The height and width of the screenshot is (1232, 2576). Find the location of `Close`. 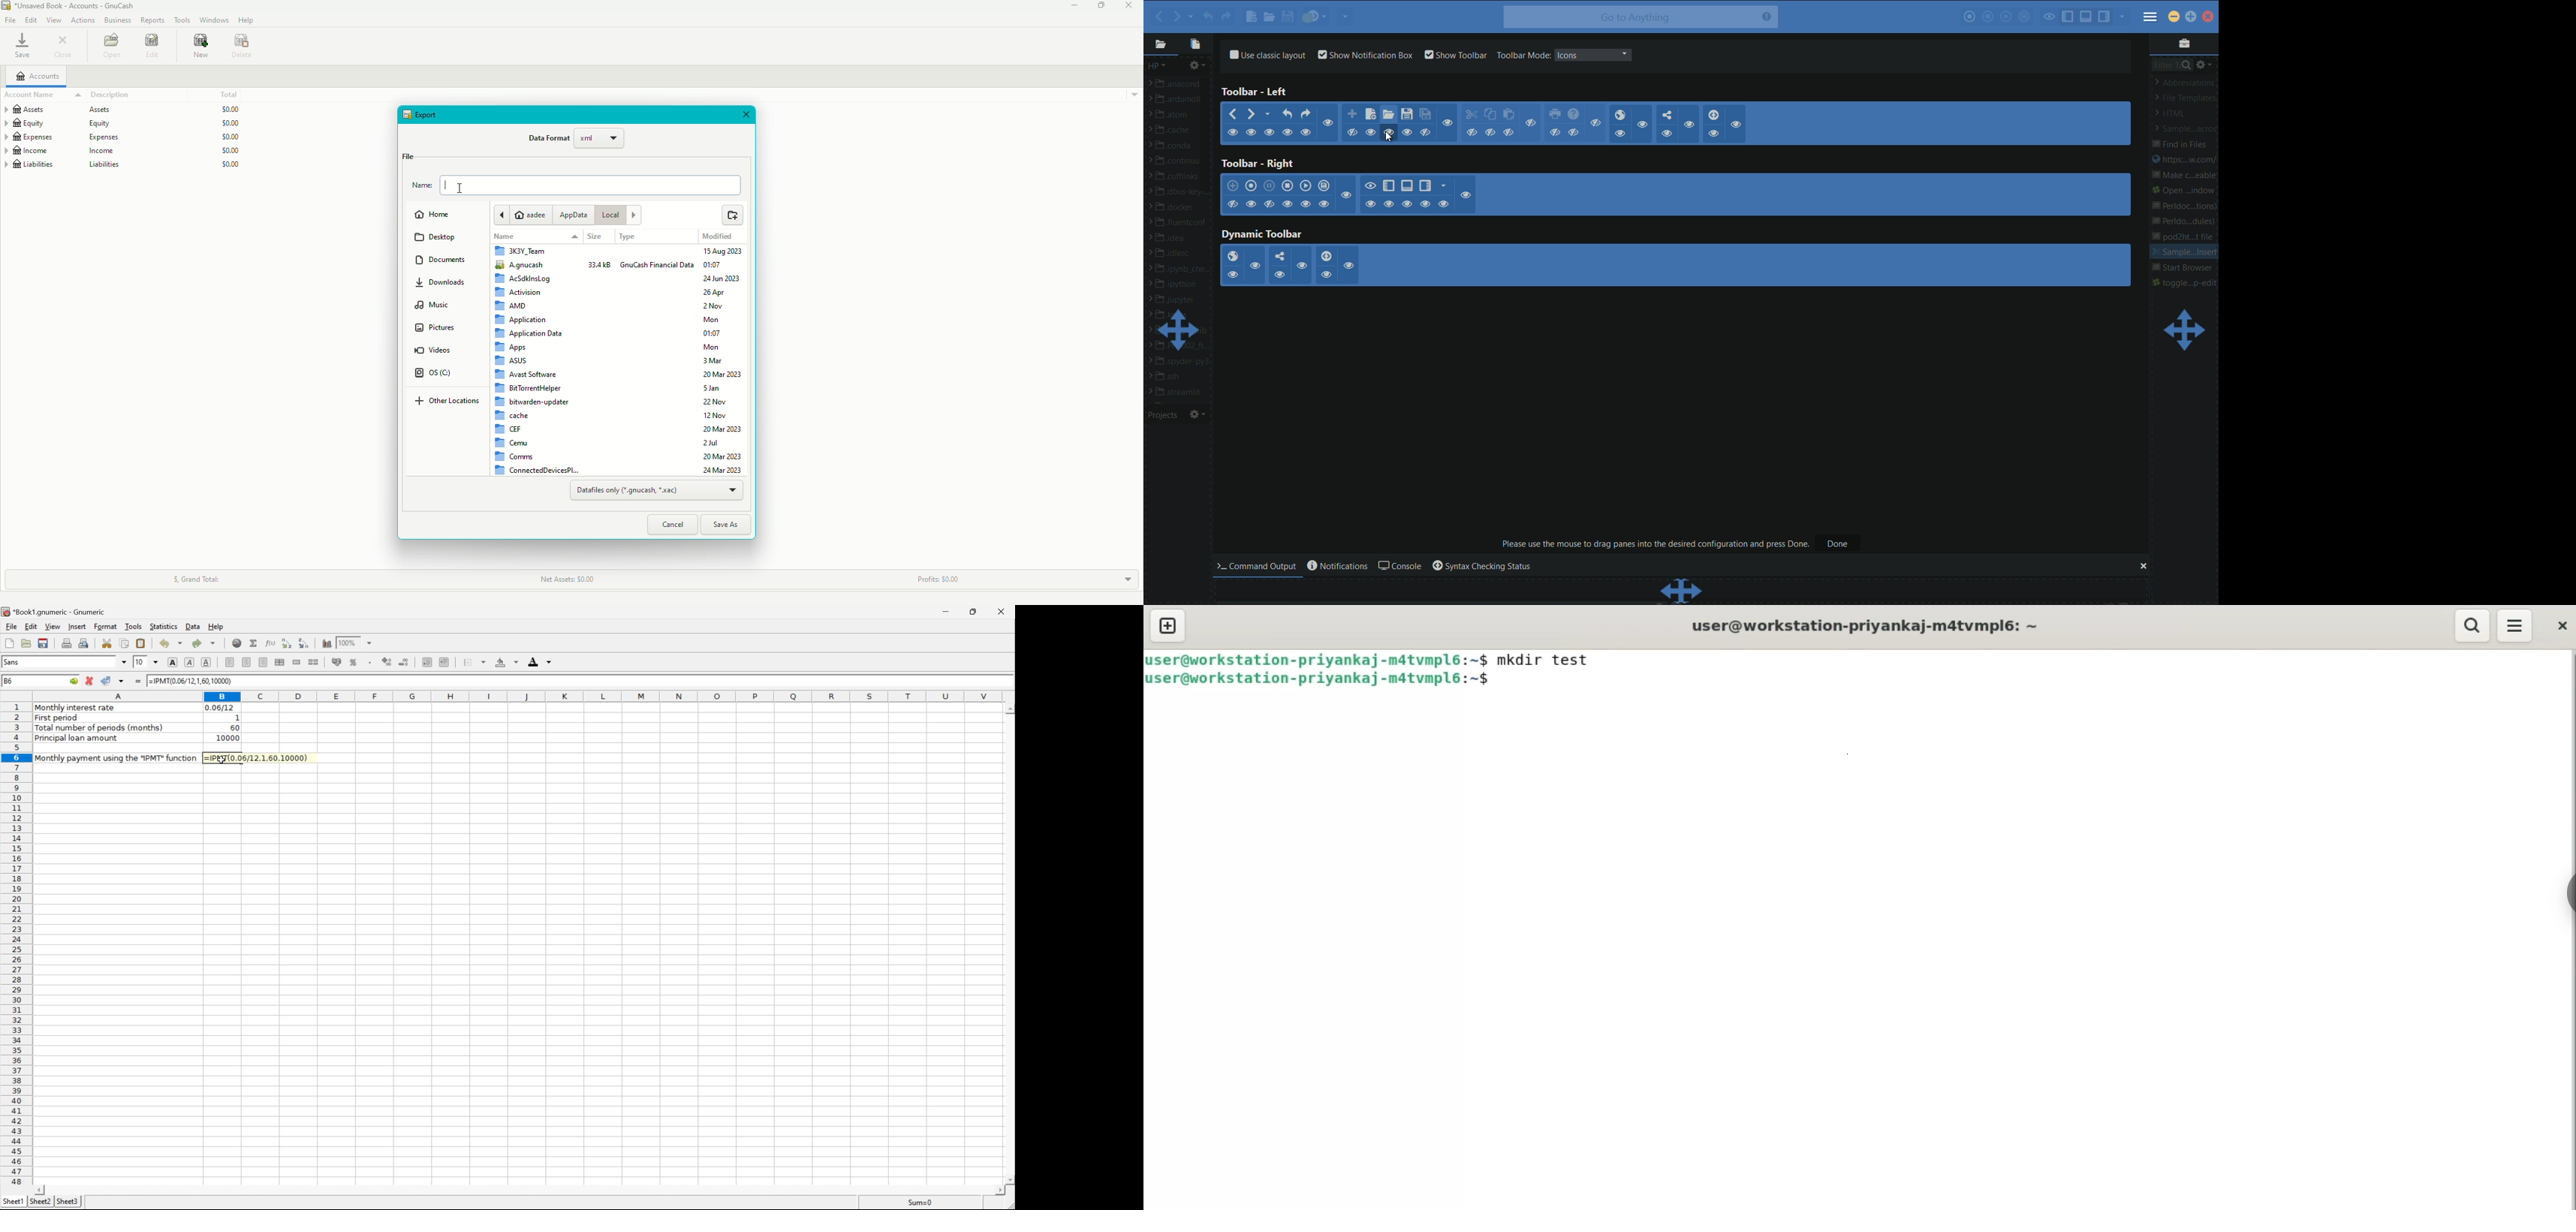

Close is located at coordinates (1002, 611).